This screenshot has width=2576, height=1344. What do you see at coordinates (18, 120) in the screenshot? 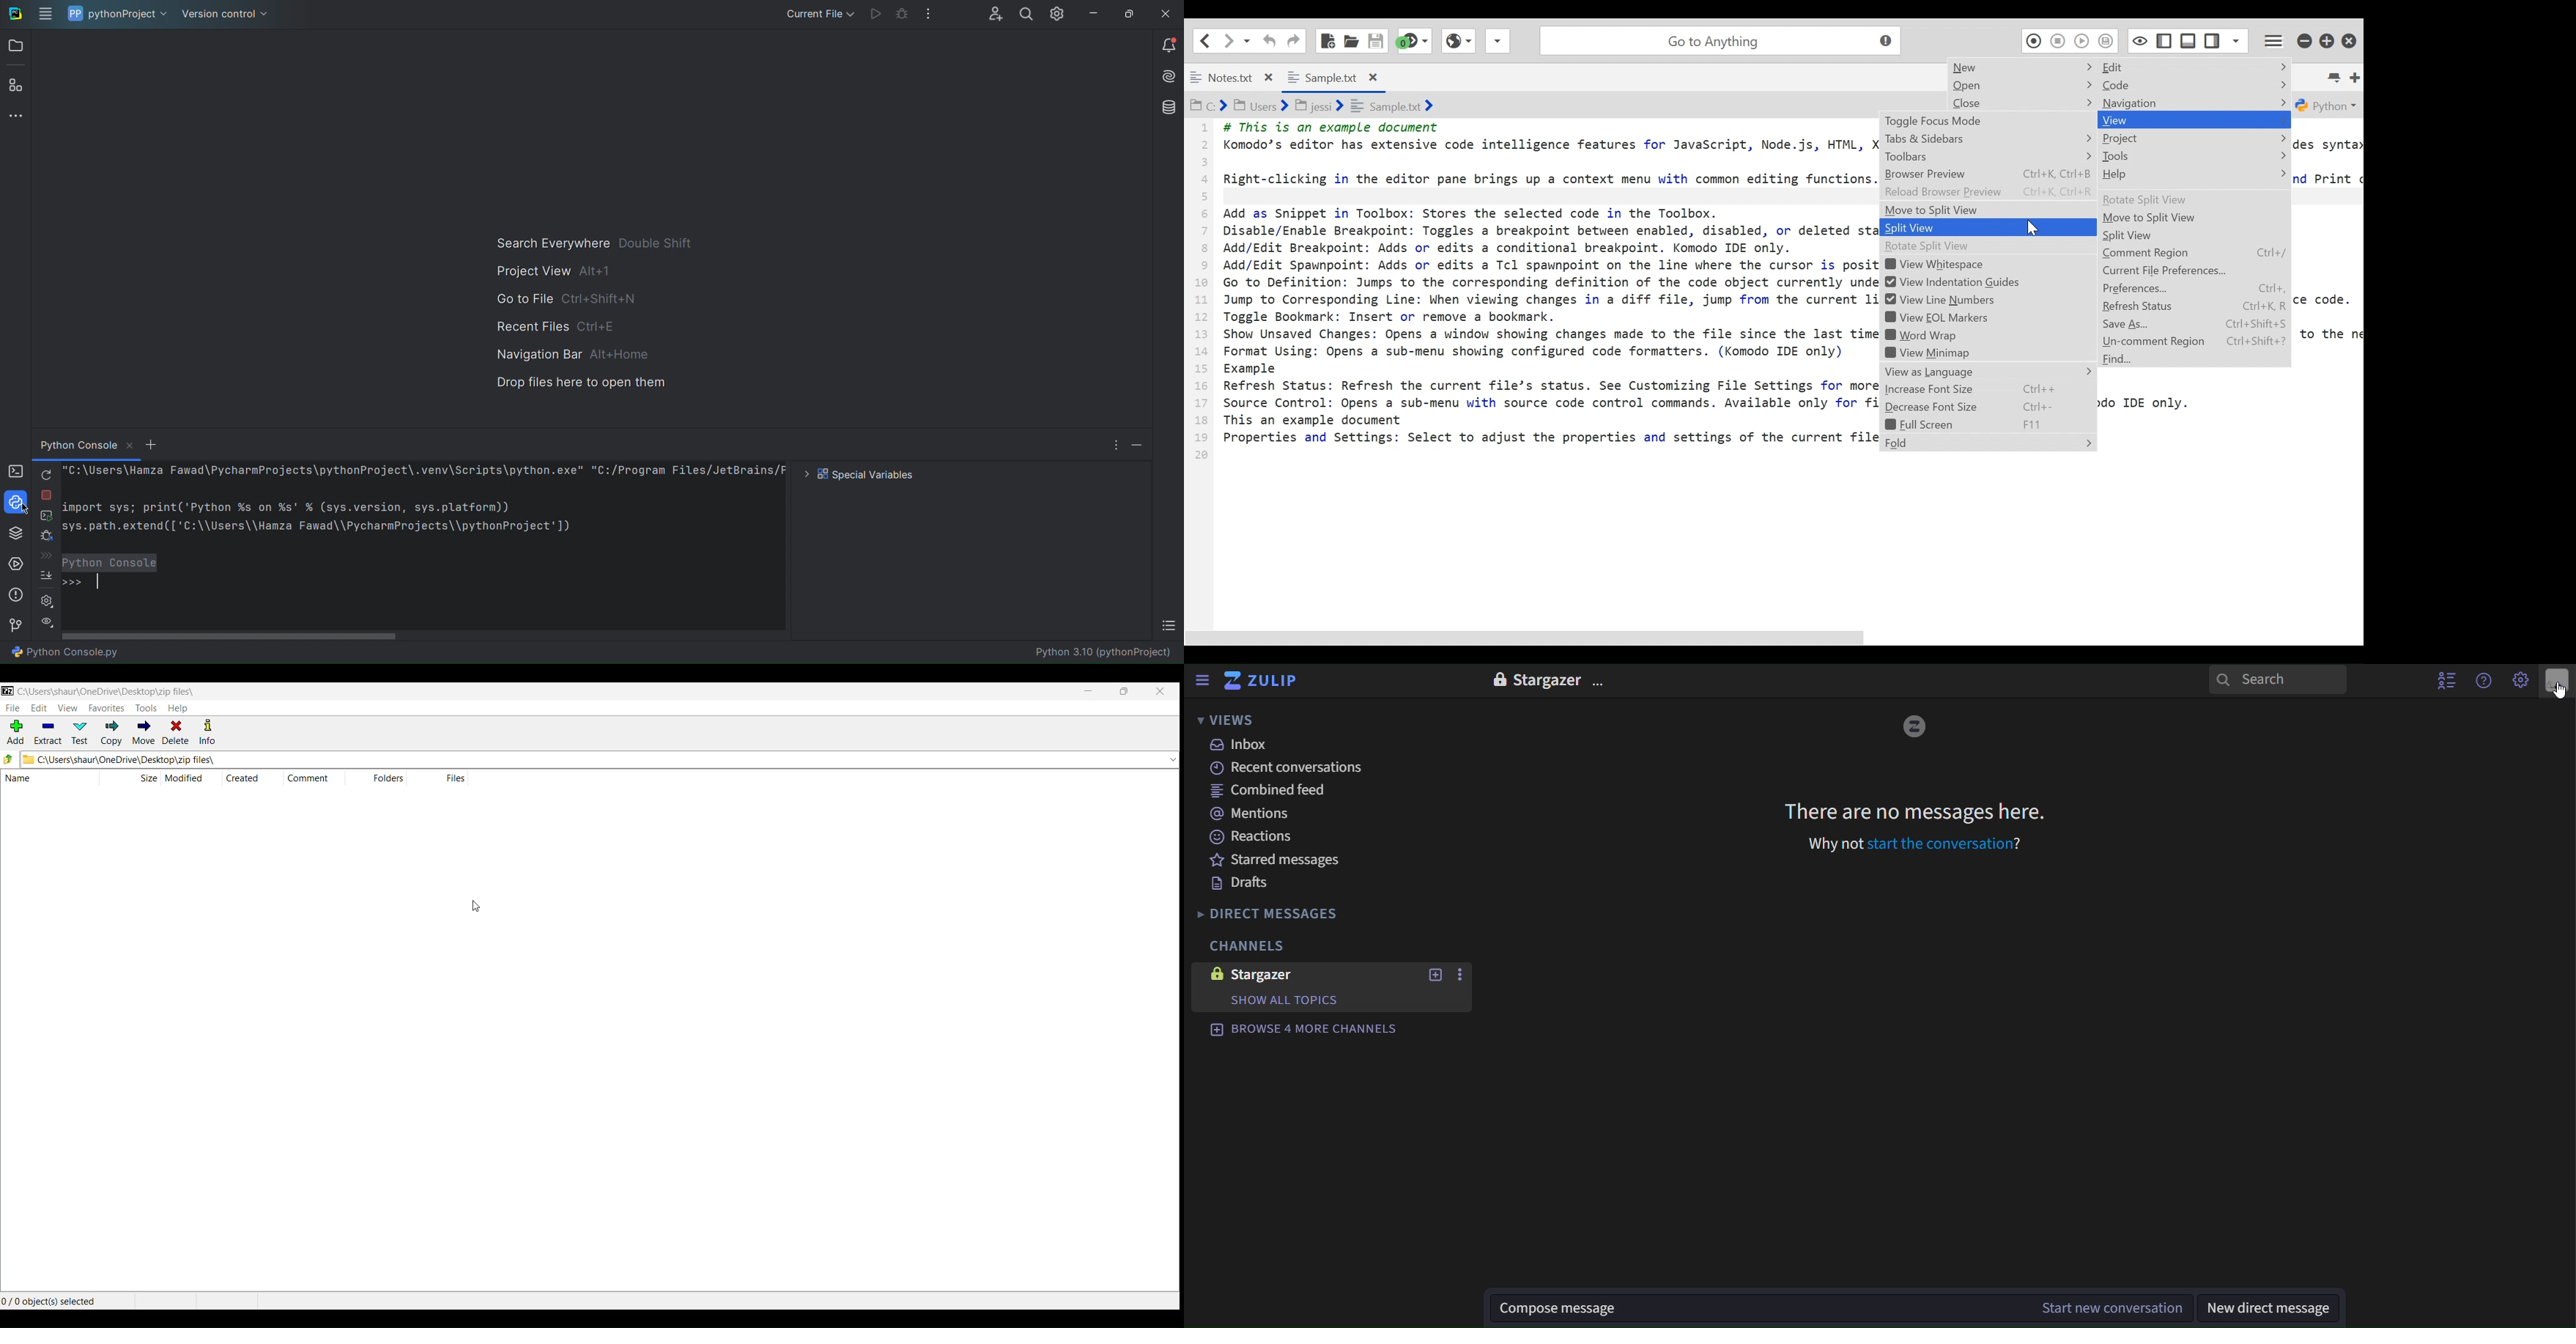
I see `More` at bounding box center [18, 120].